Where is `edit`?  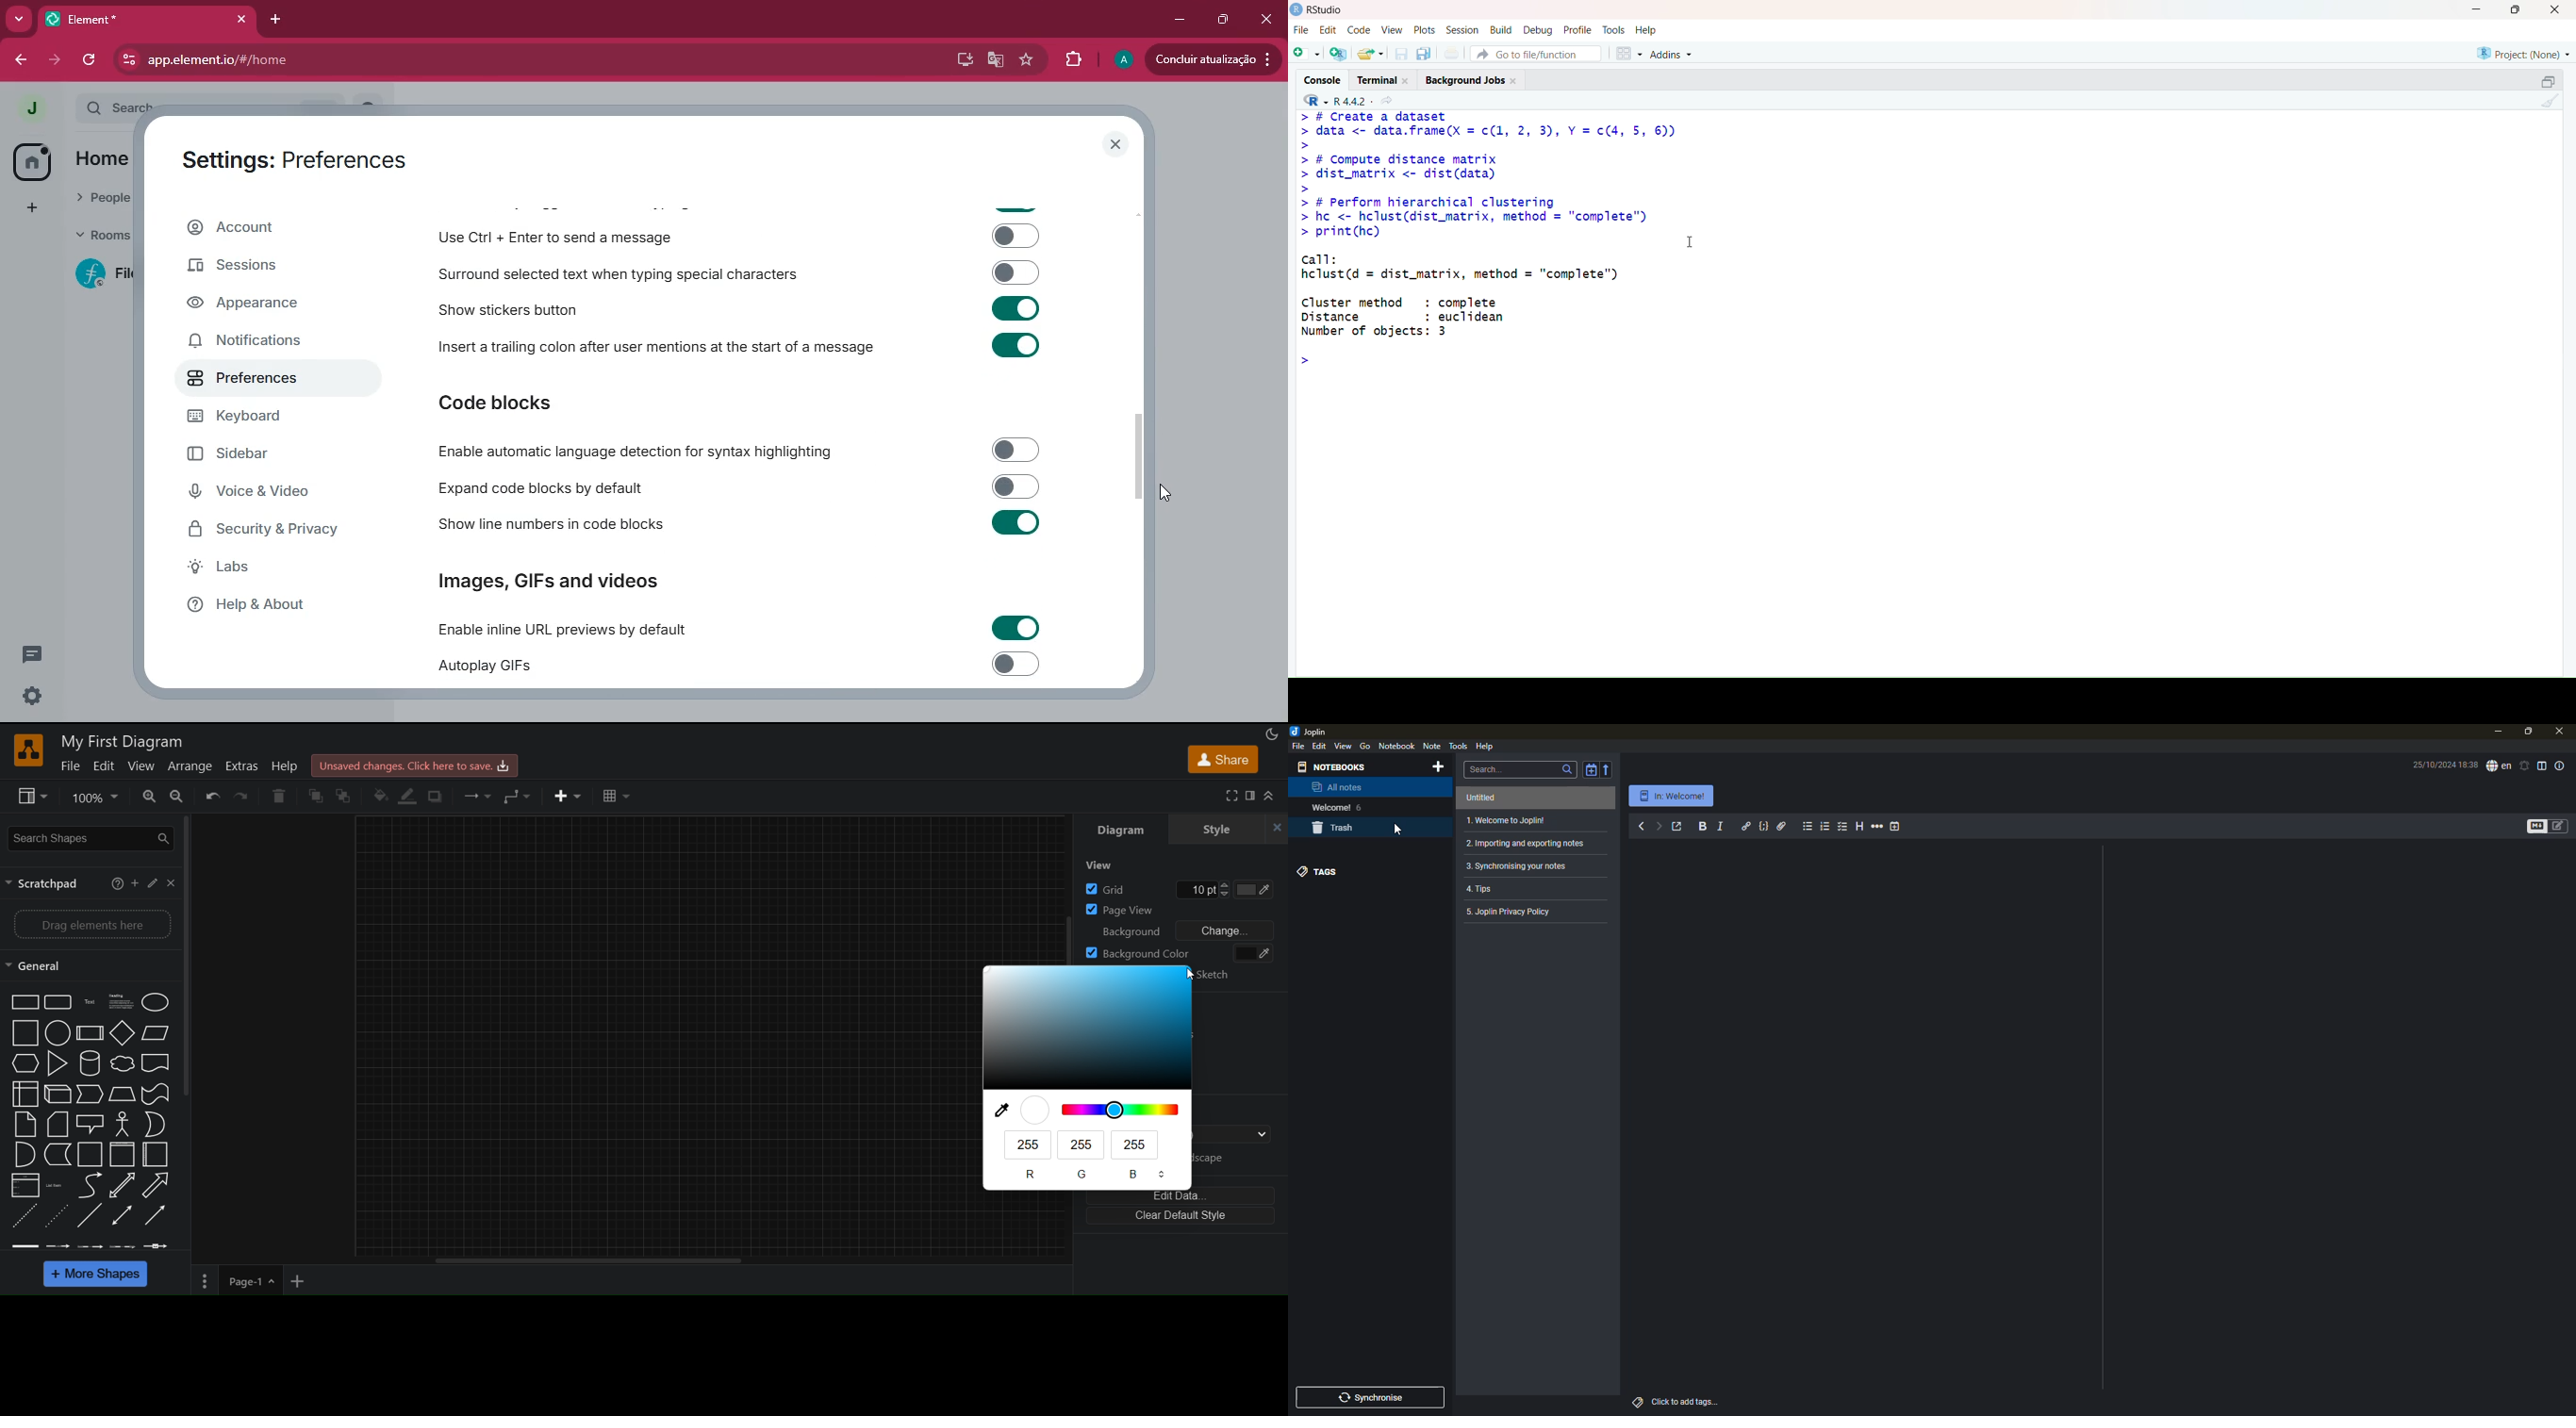
edit is located at coordinates (1320, 745).